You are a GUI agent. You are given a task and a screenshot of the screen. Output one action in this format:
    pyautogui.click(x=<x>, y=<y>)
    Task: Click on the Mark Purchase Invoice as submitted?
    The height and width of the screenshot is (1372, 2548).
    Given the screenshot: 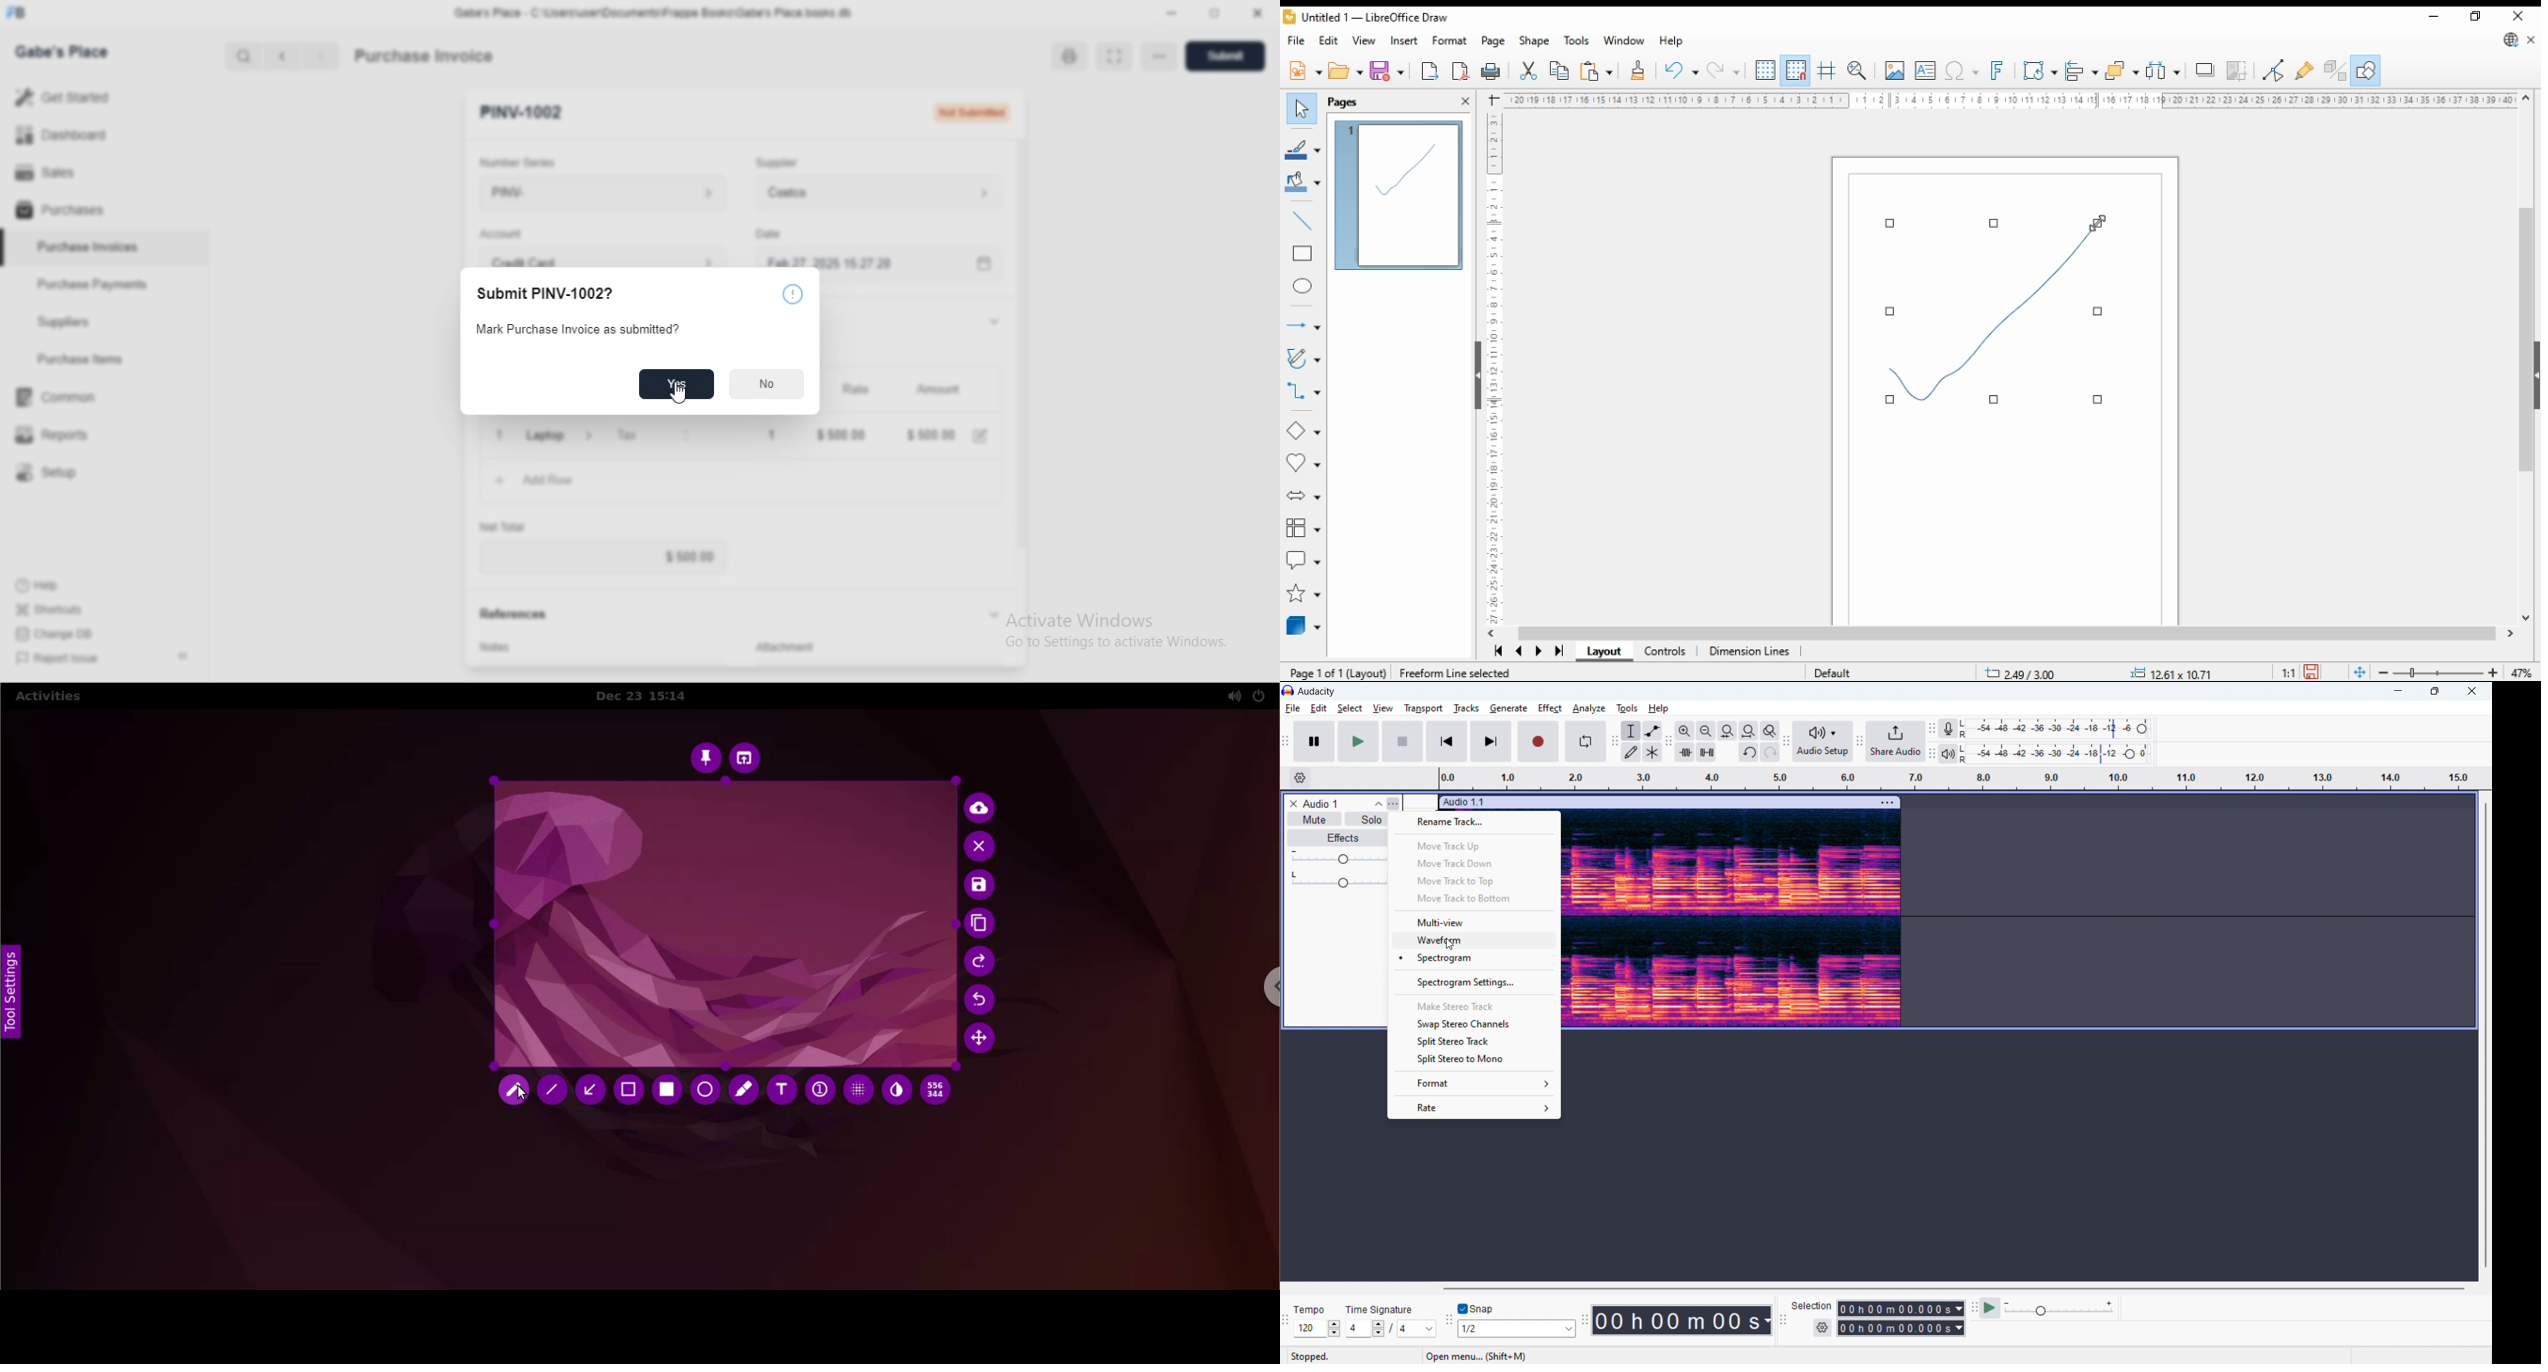 What is the action you would take?
    pyautogui.click(x=578, y=329)
    